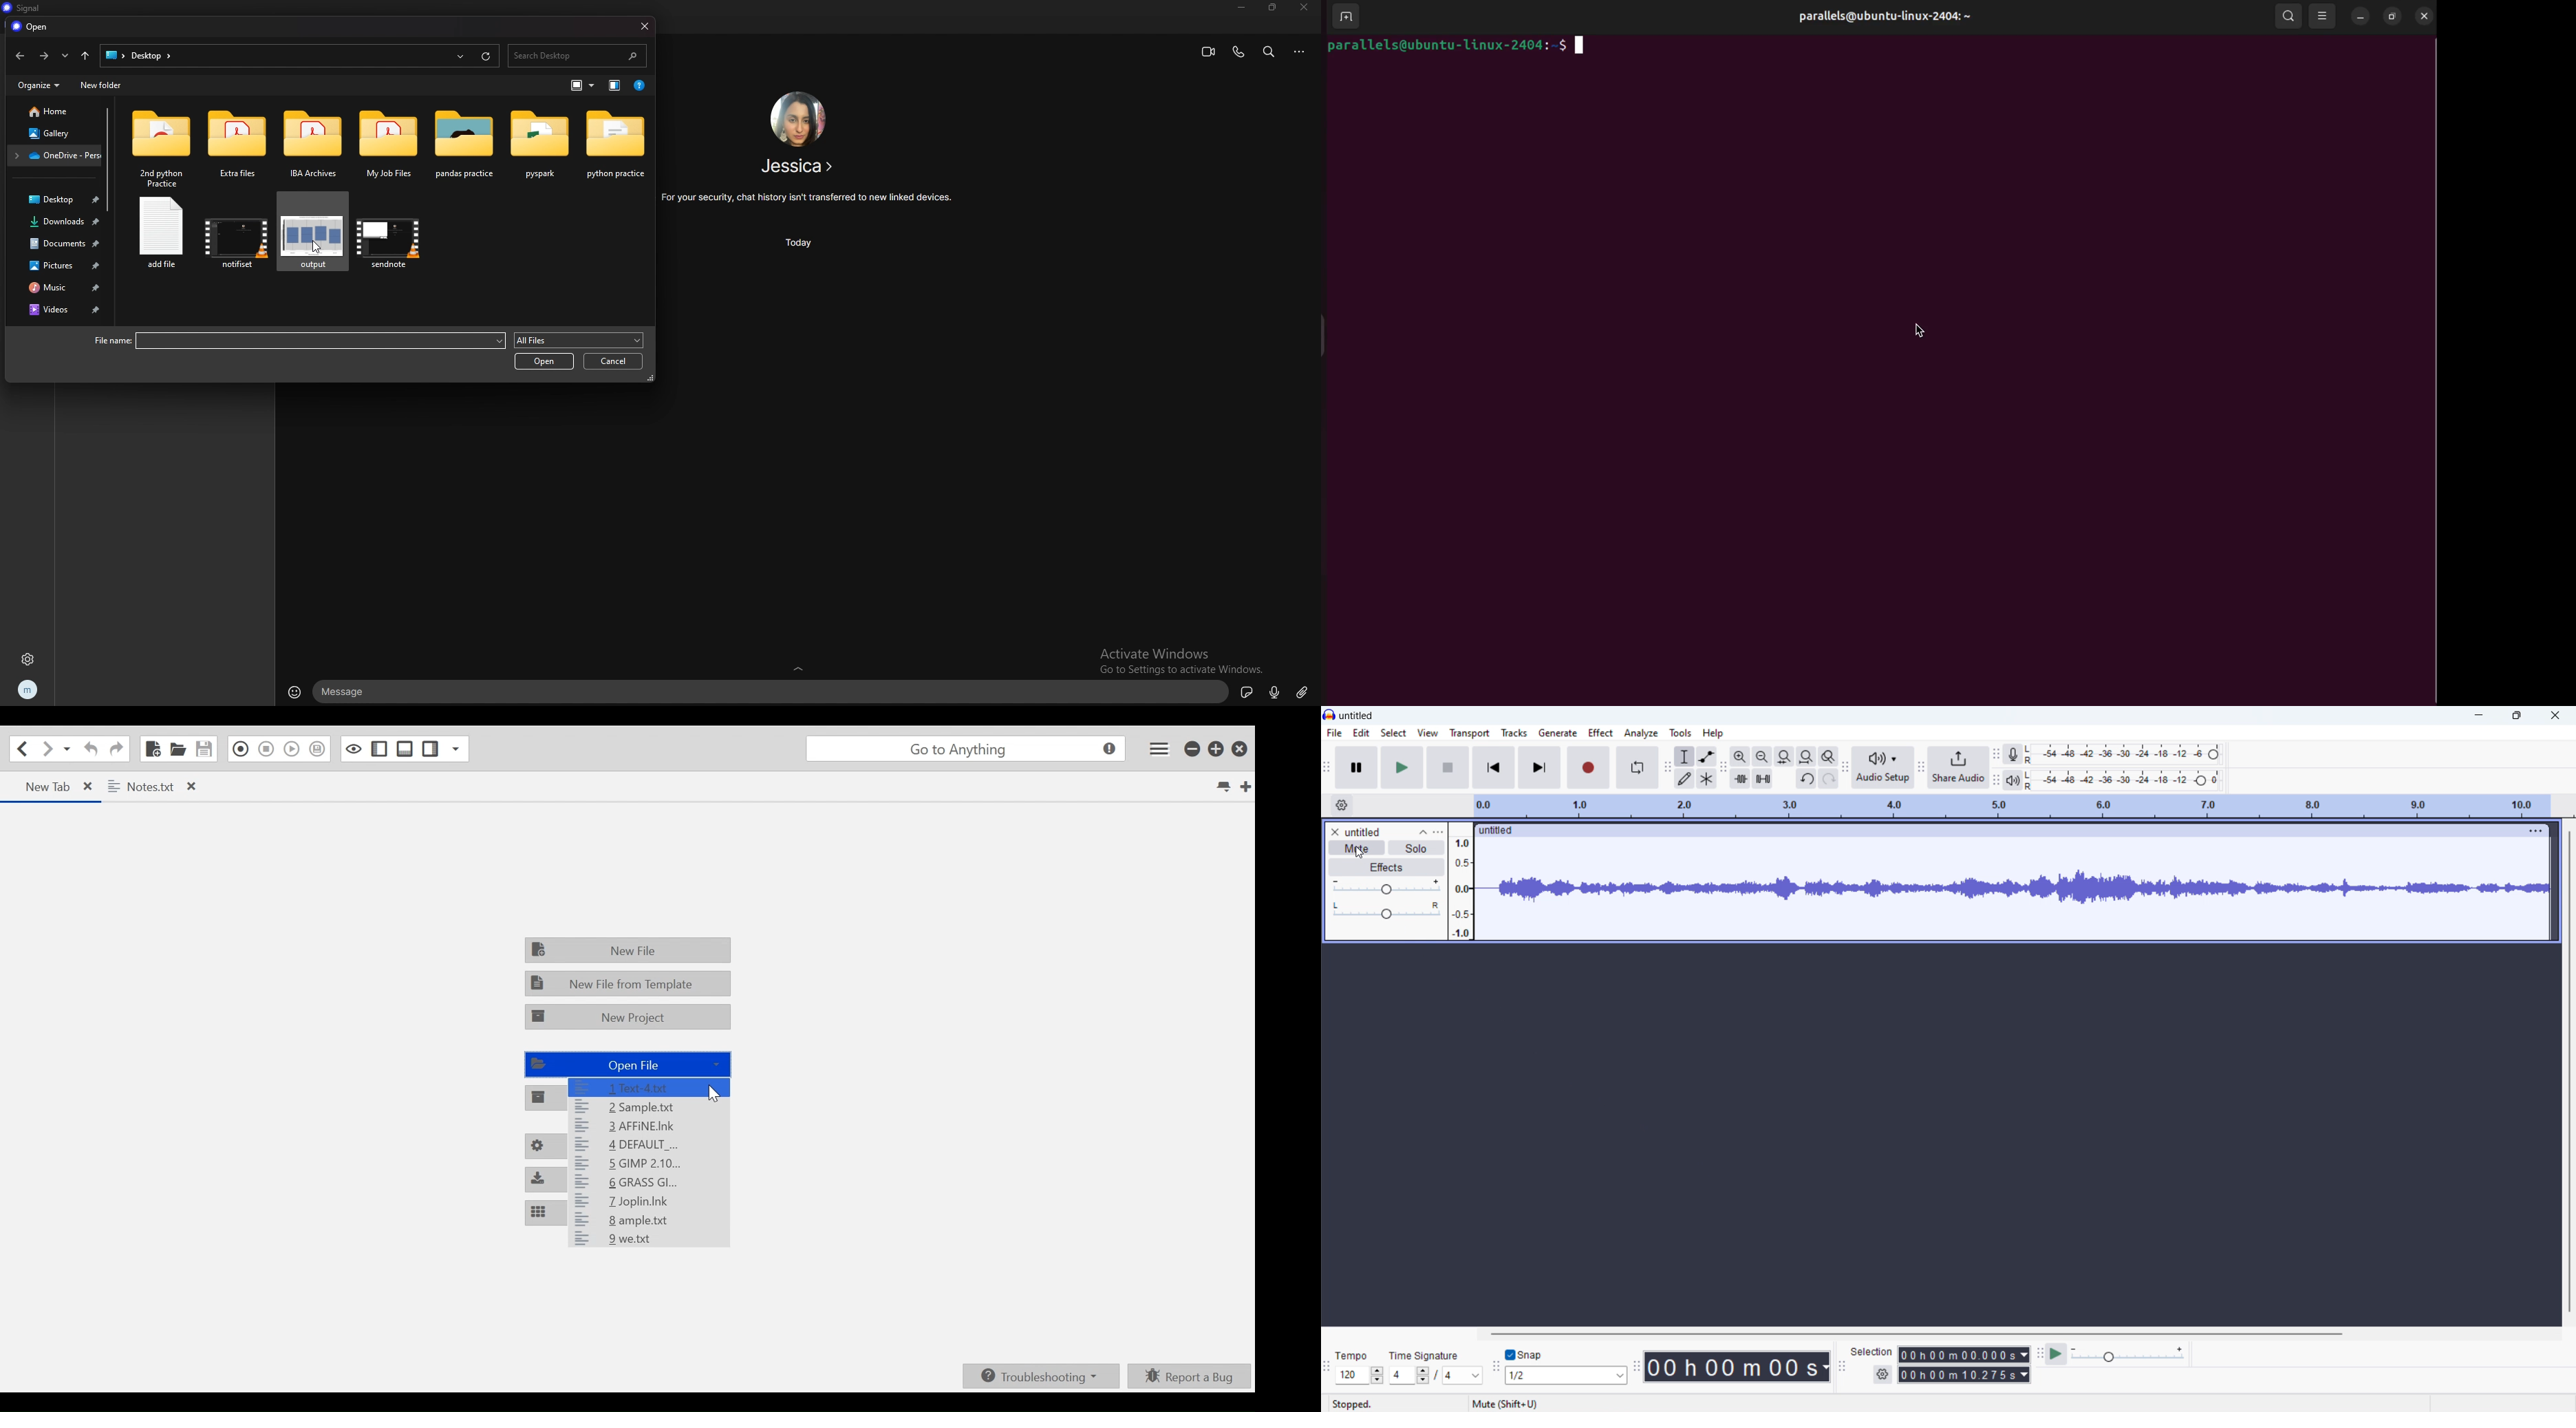 Image resolution: width=2576 pixels, height=1428 pixels. What do you see at coordinates (1448, 767) in the screenshot?
I see `stop` at bounding box center [1448, 767].